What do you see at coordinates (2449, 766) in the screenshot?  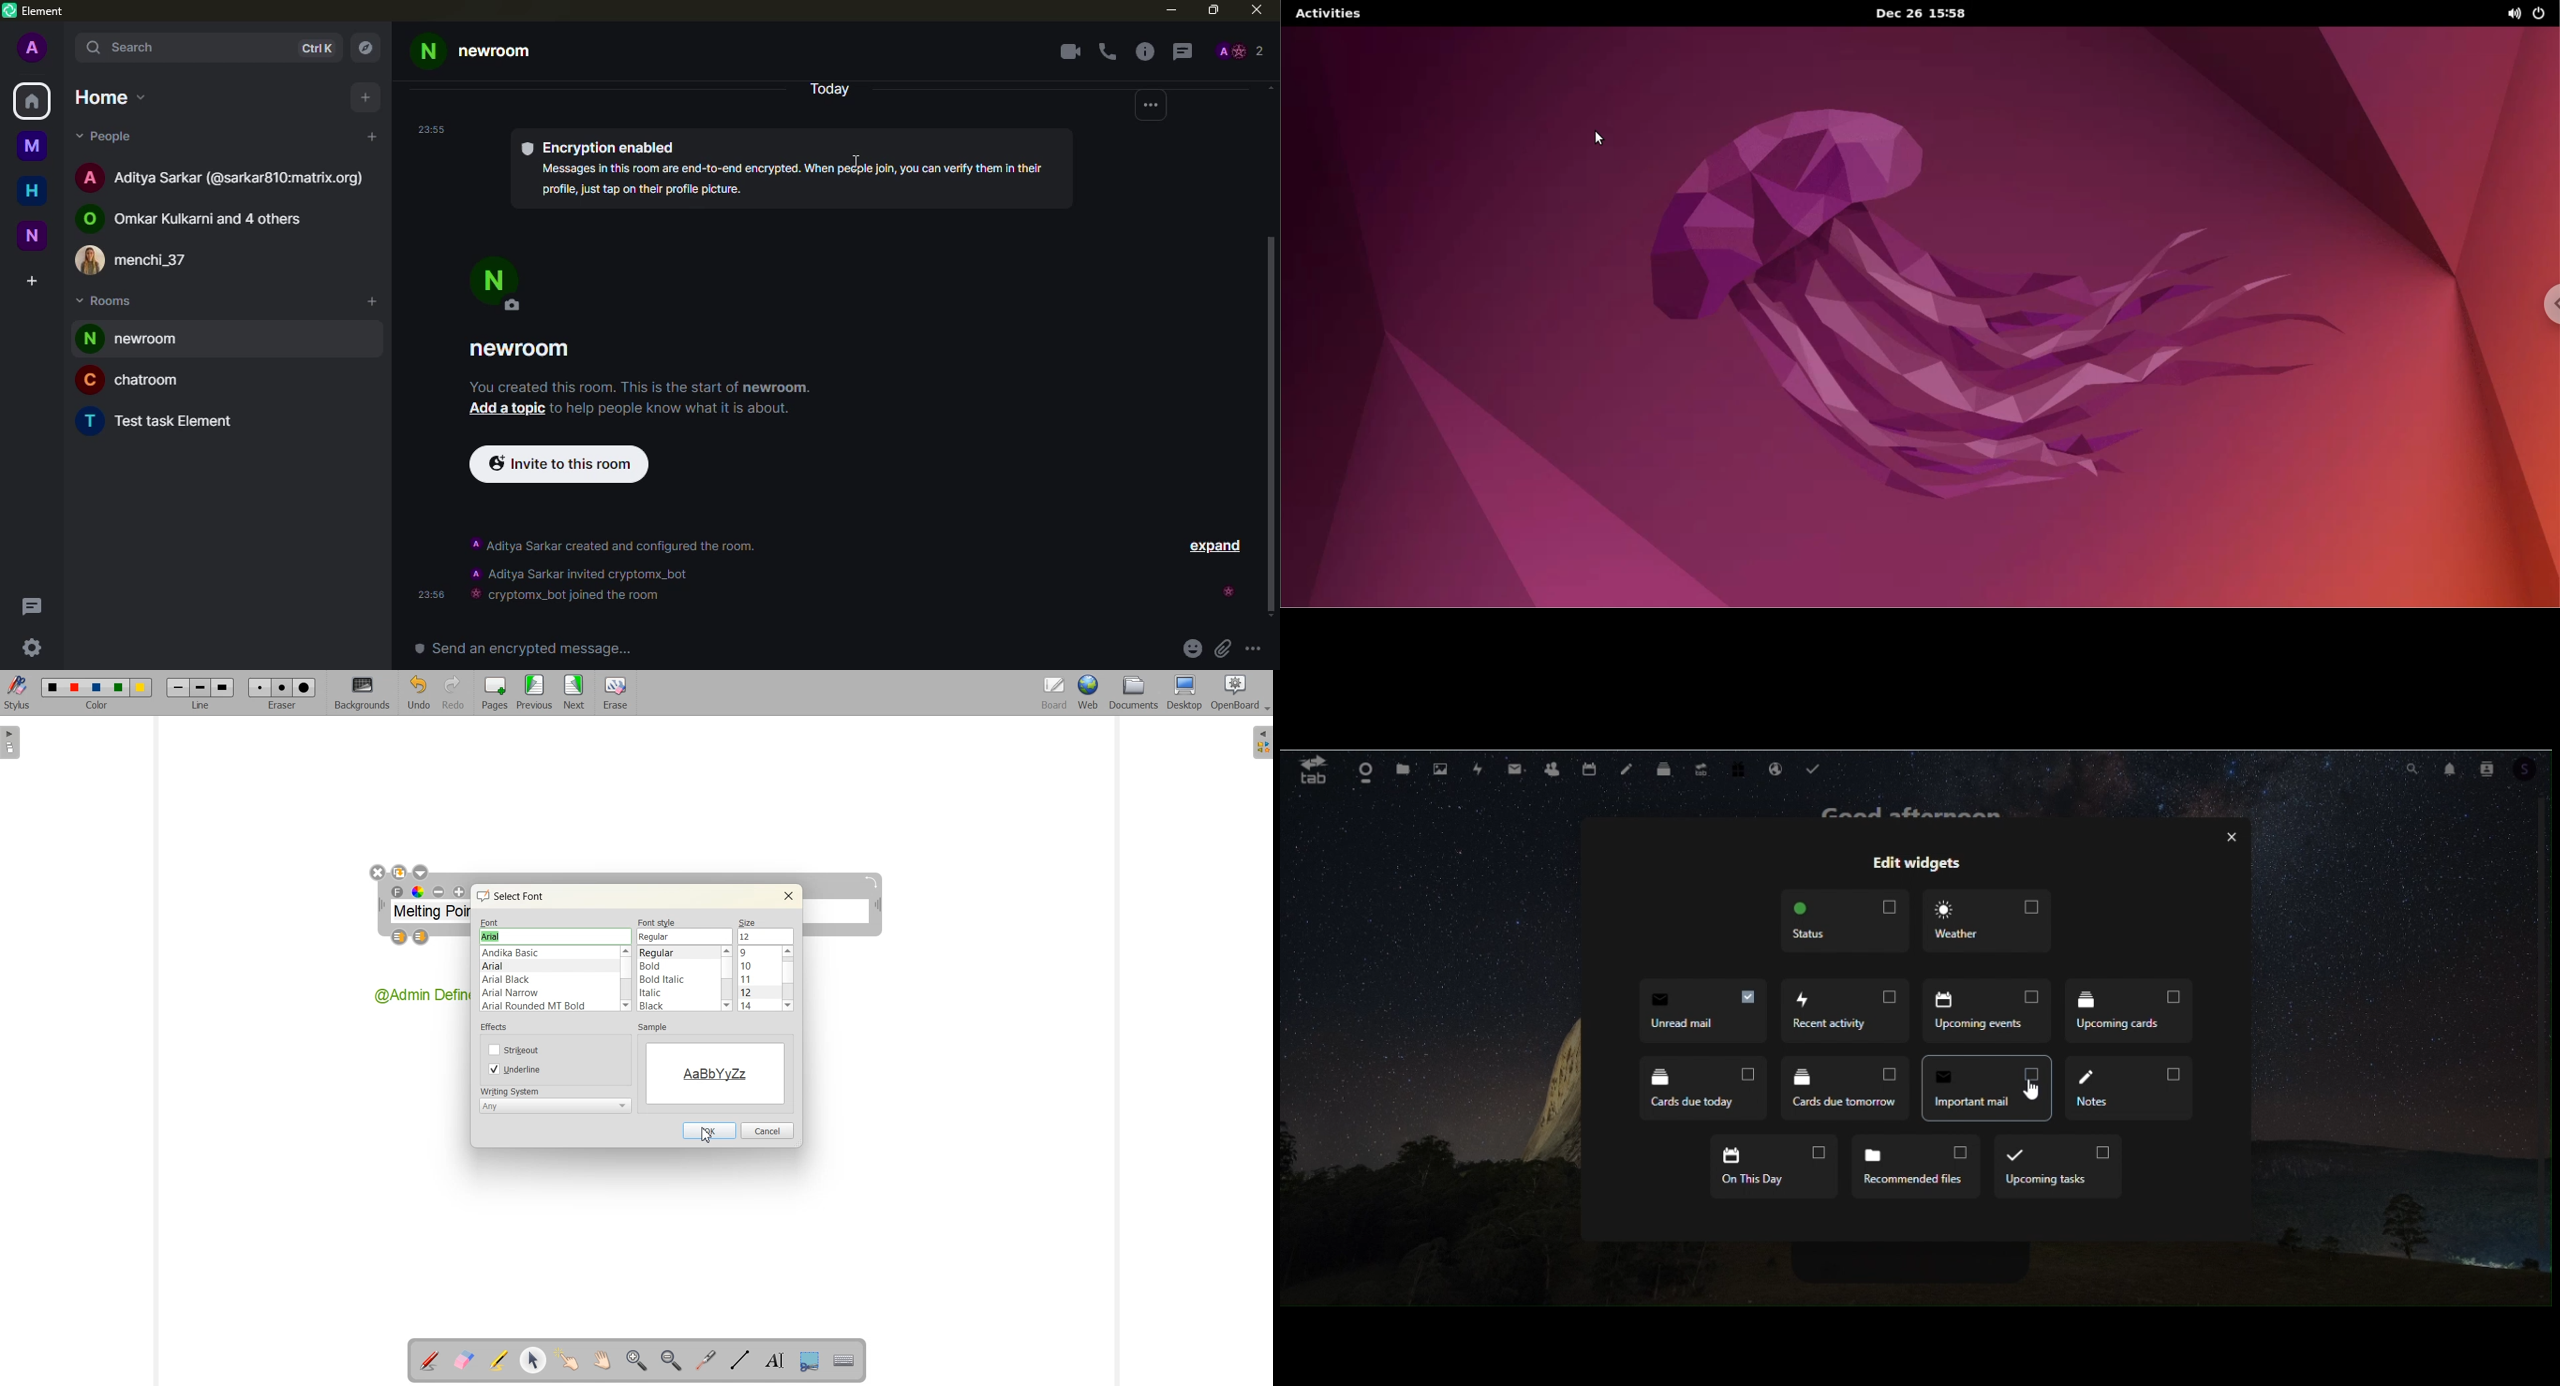 I see `notifications` at bounding box center [2449, 766].